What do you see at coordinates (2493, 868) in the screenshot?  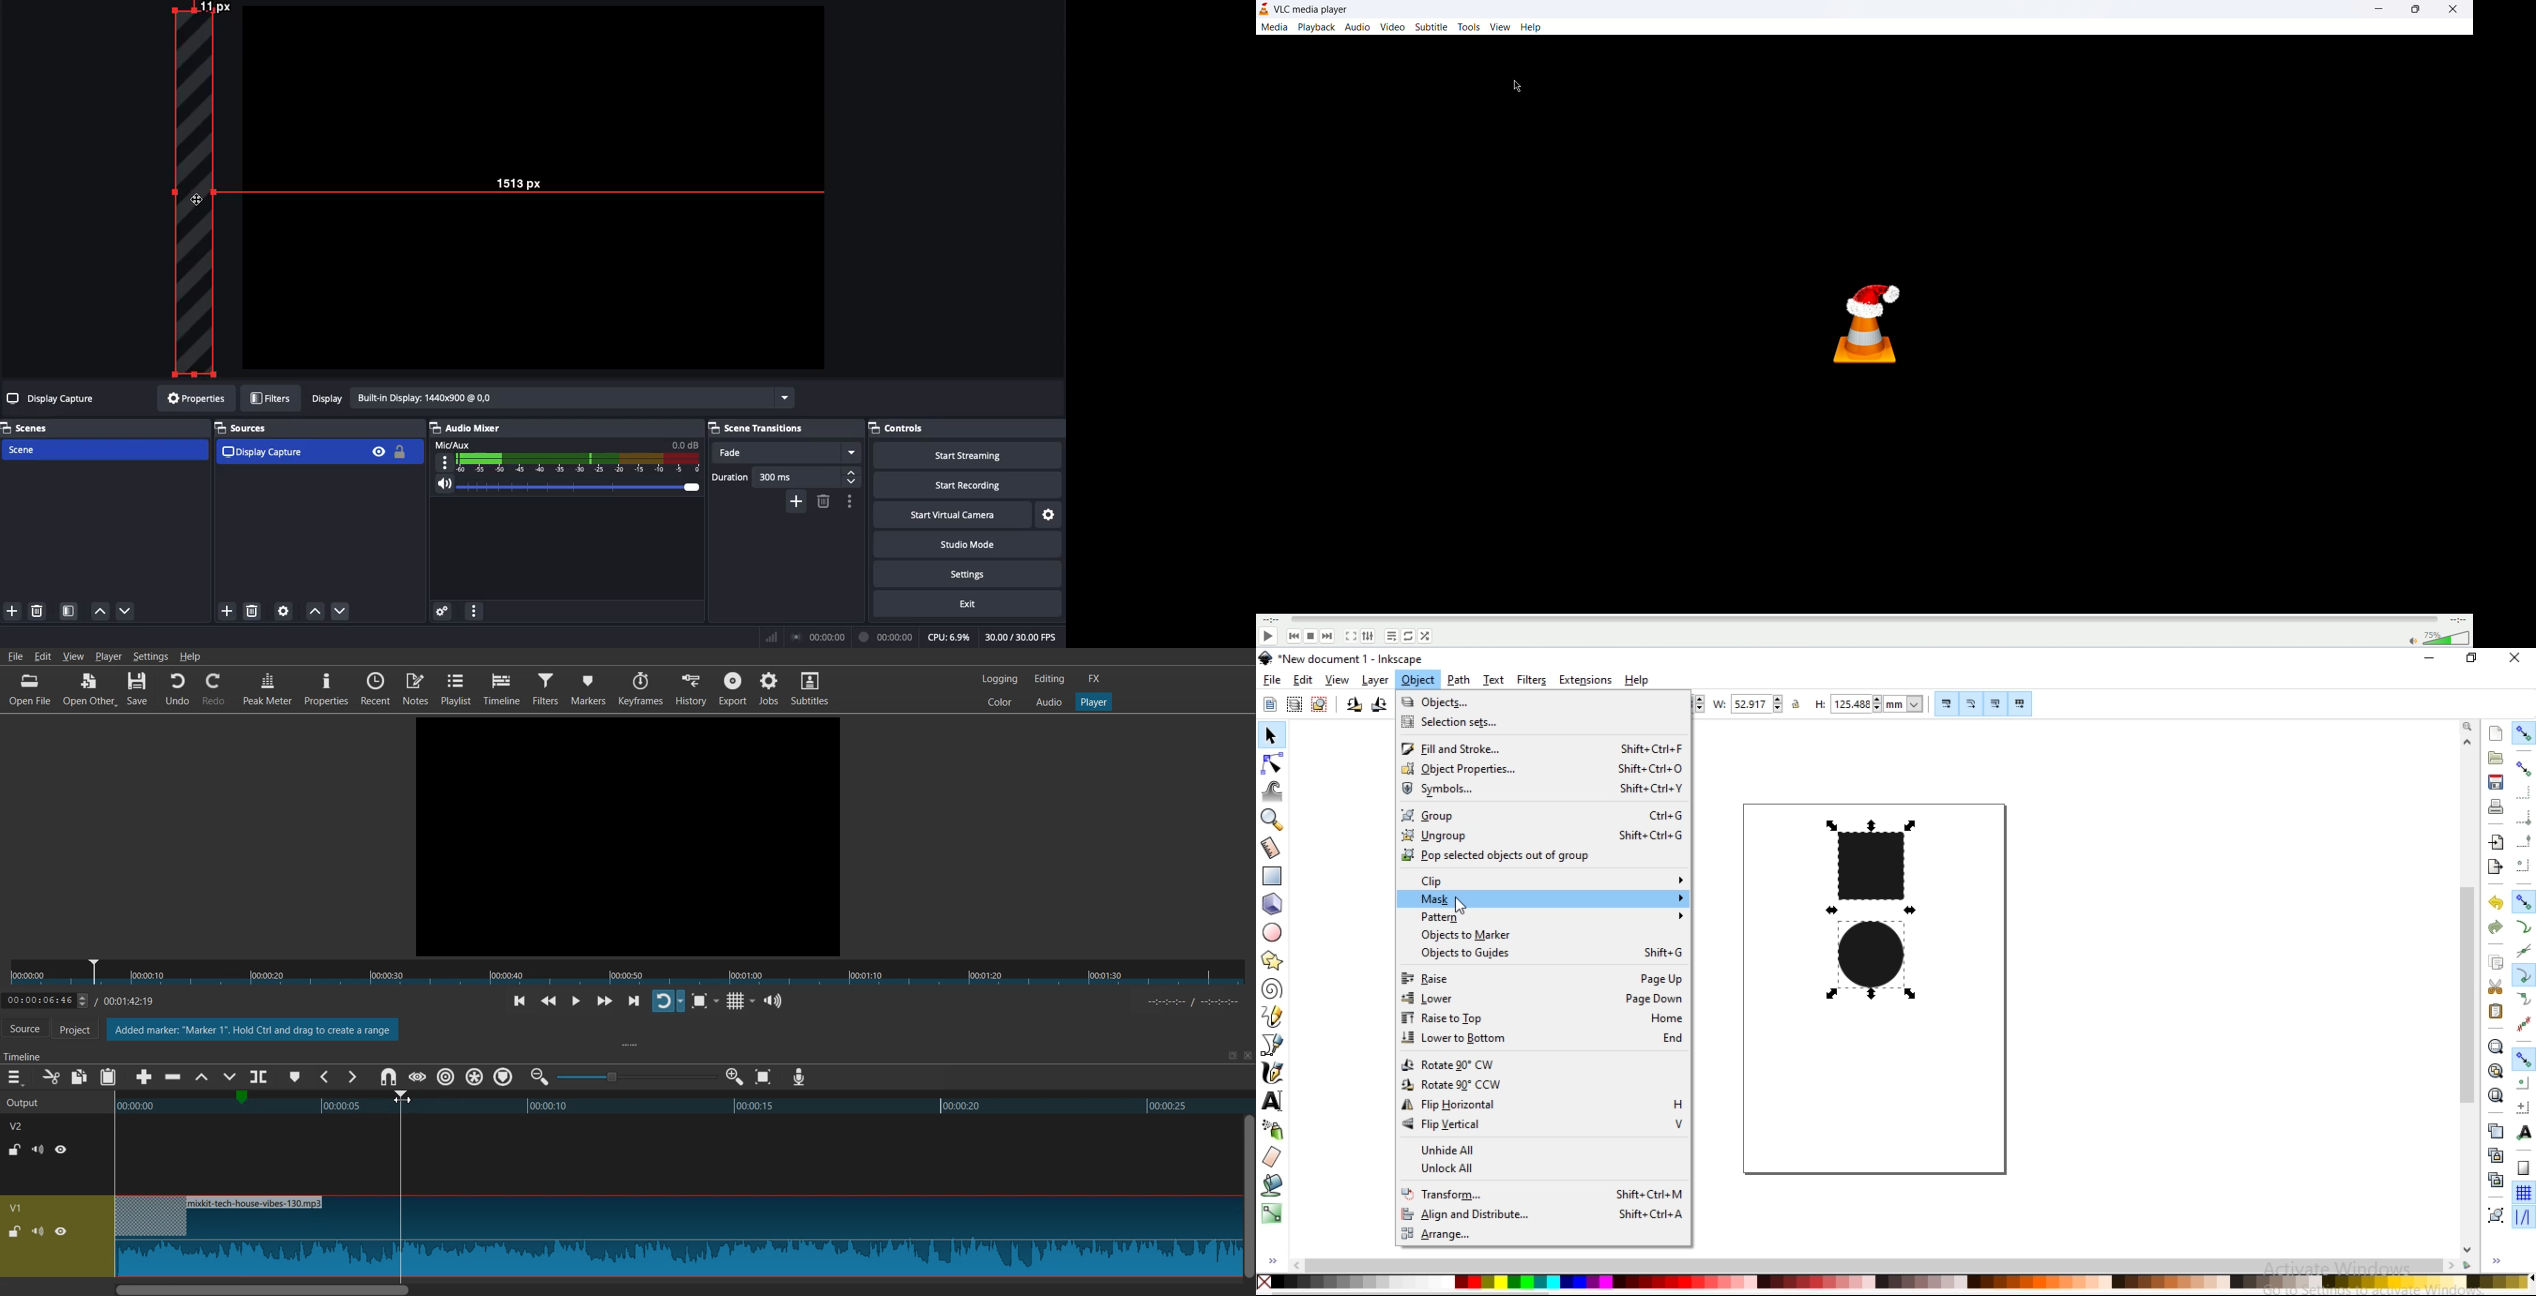 I see `export a document` at bounding box center [2493, 868].